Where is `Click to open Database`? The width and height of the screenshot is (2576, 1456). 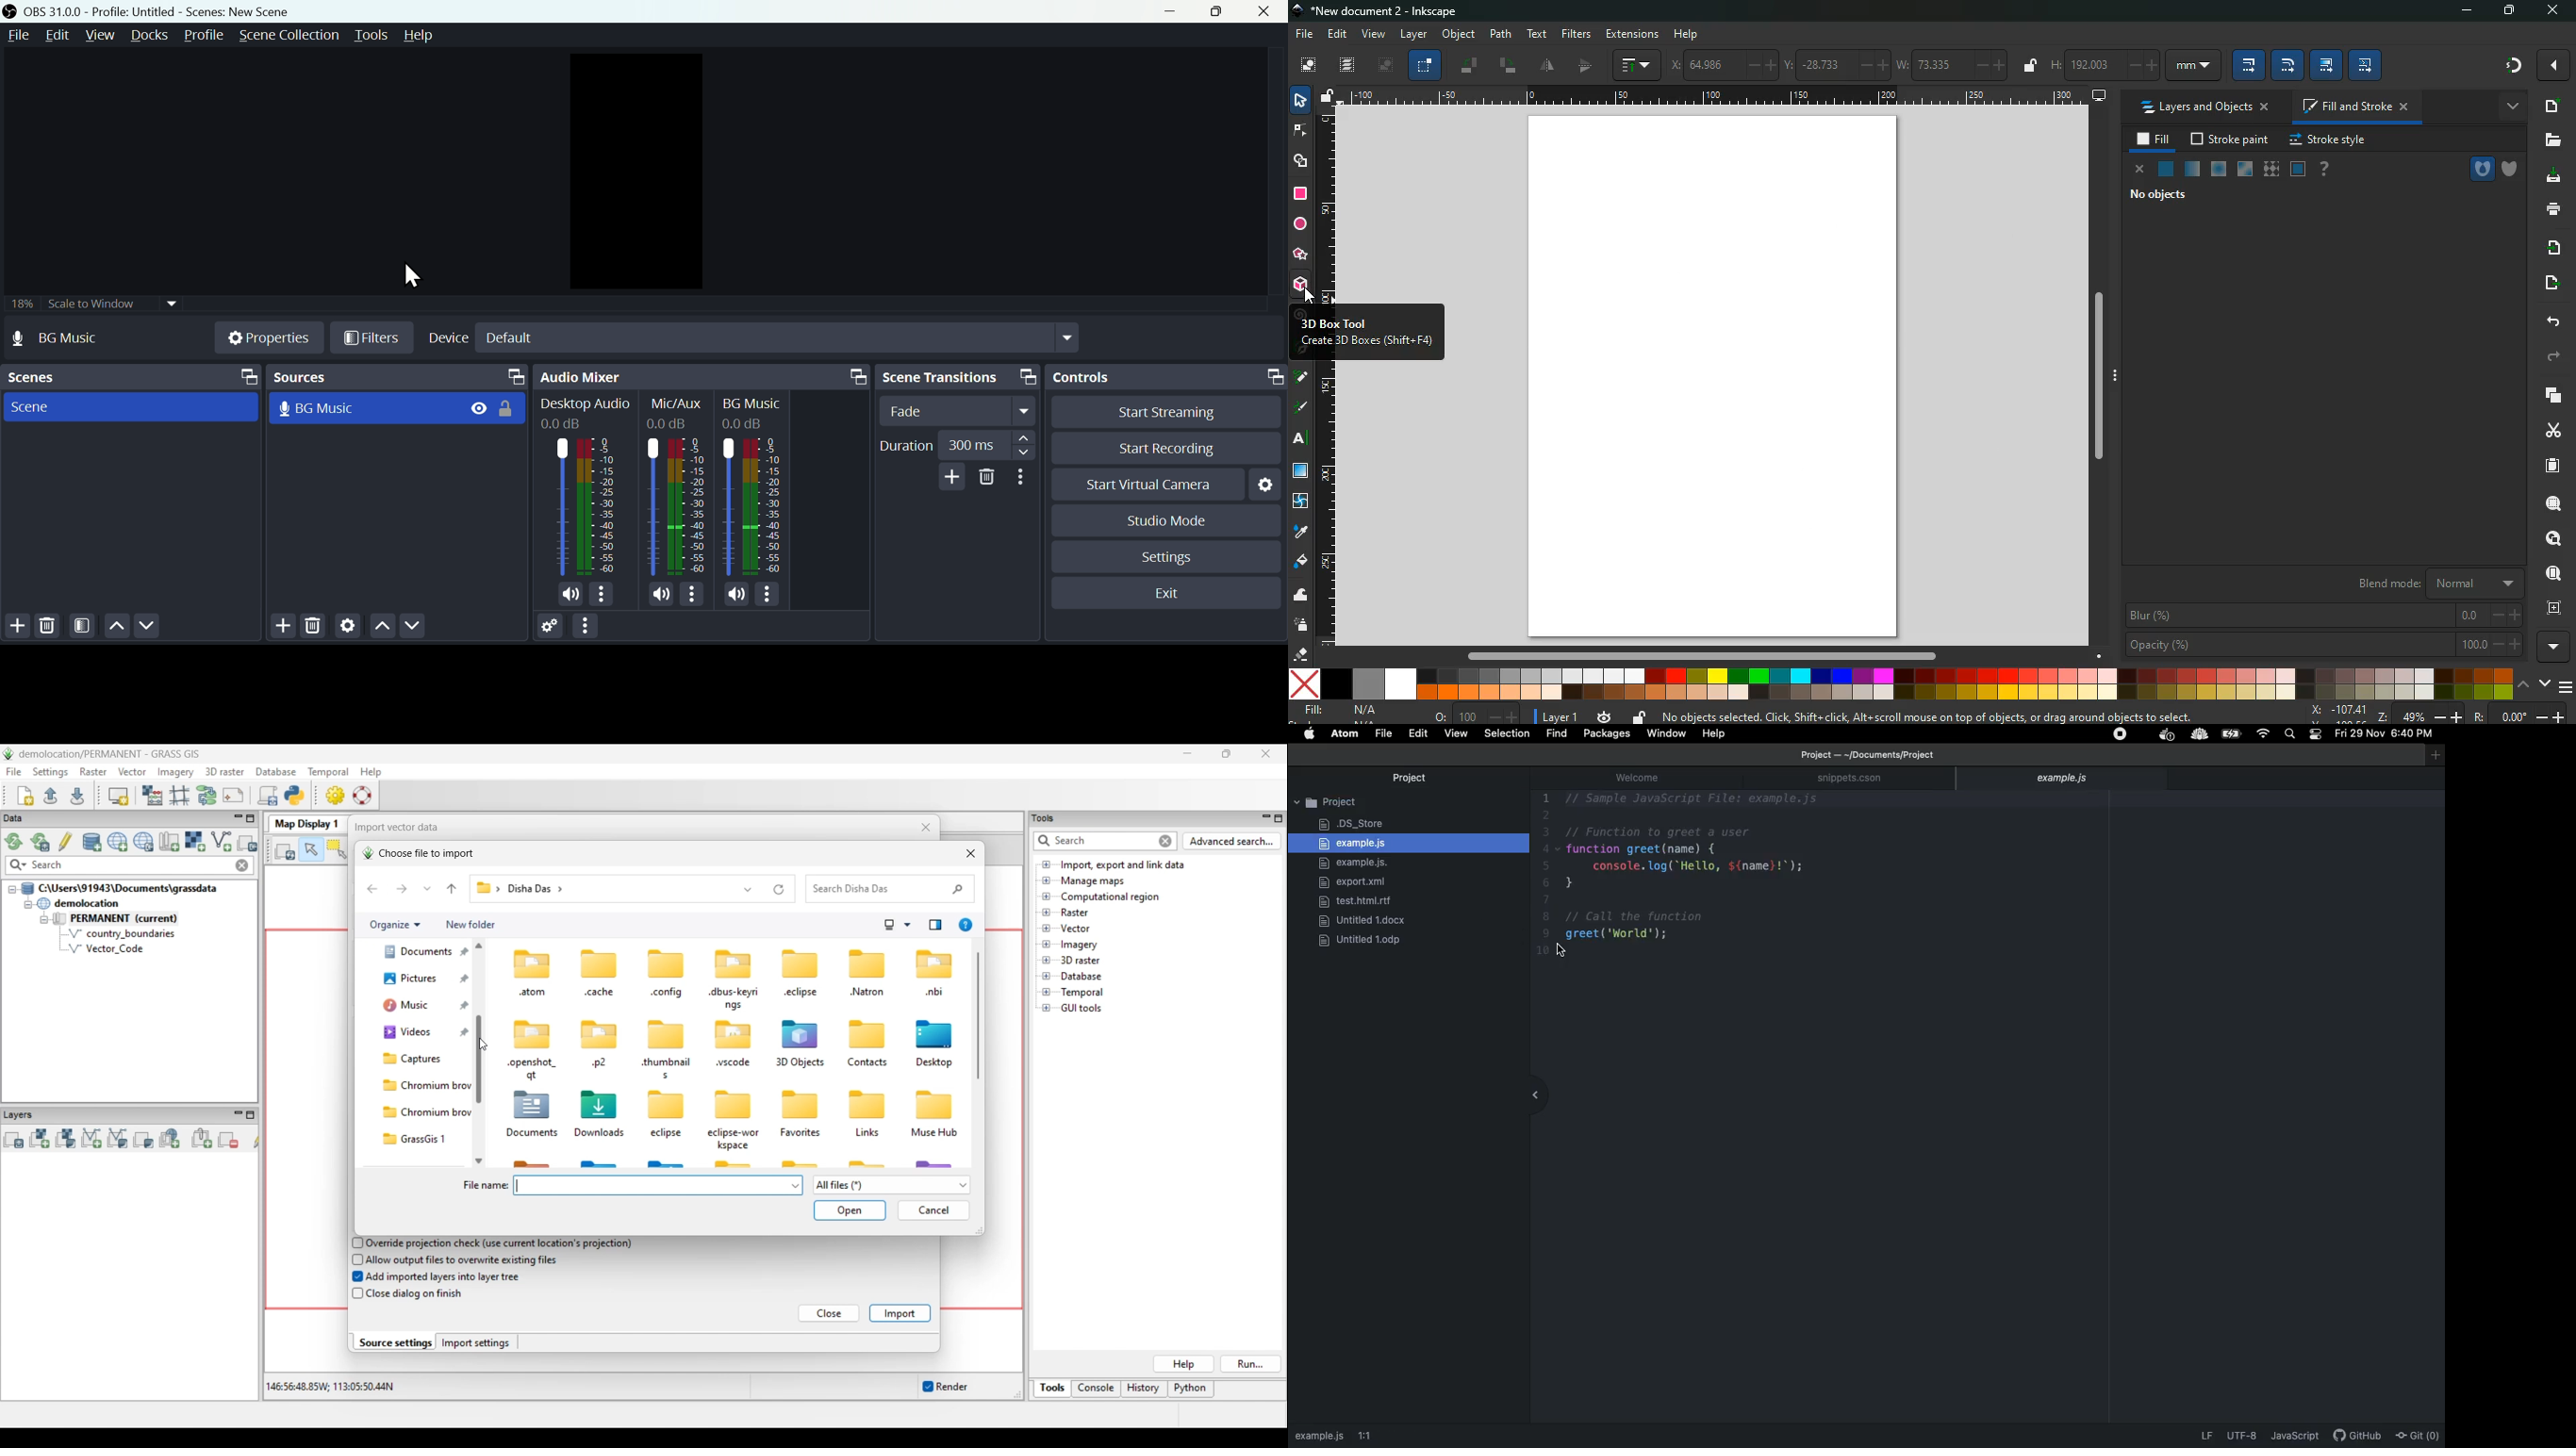
Click to open Database is located at coordinates (1047, 976).